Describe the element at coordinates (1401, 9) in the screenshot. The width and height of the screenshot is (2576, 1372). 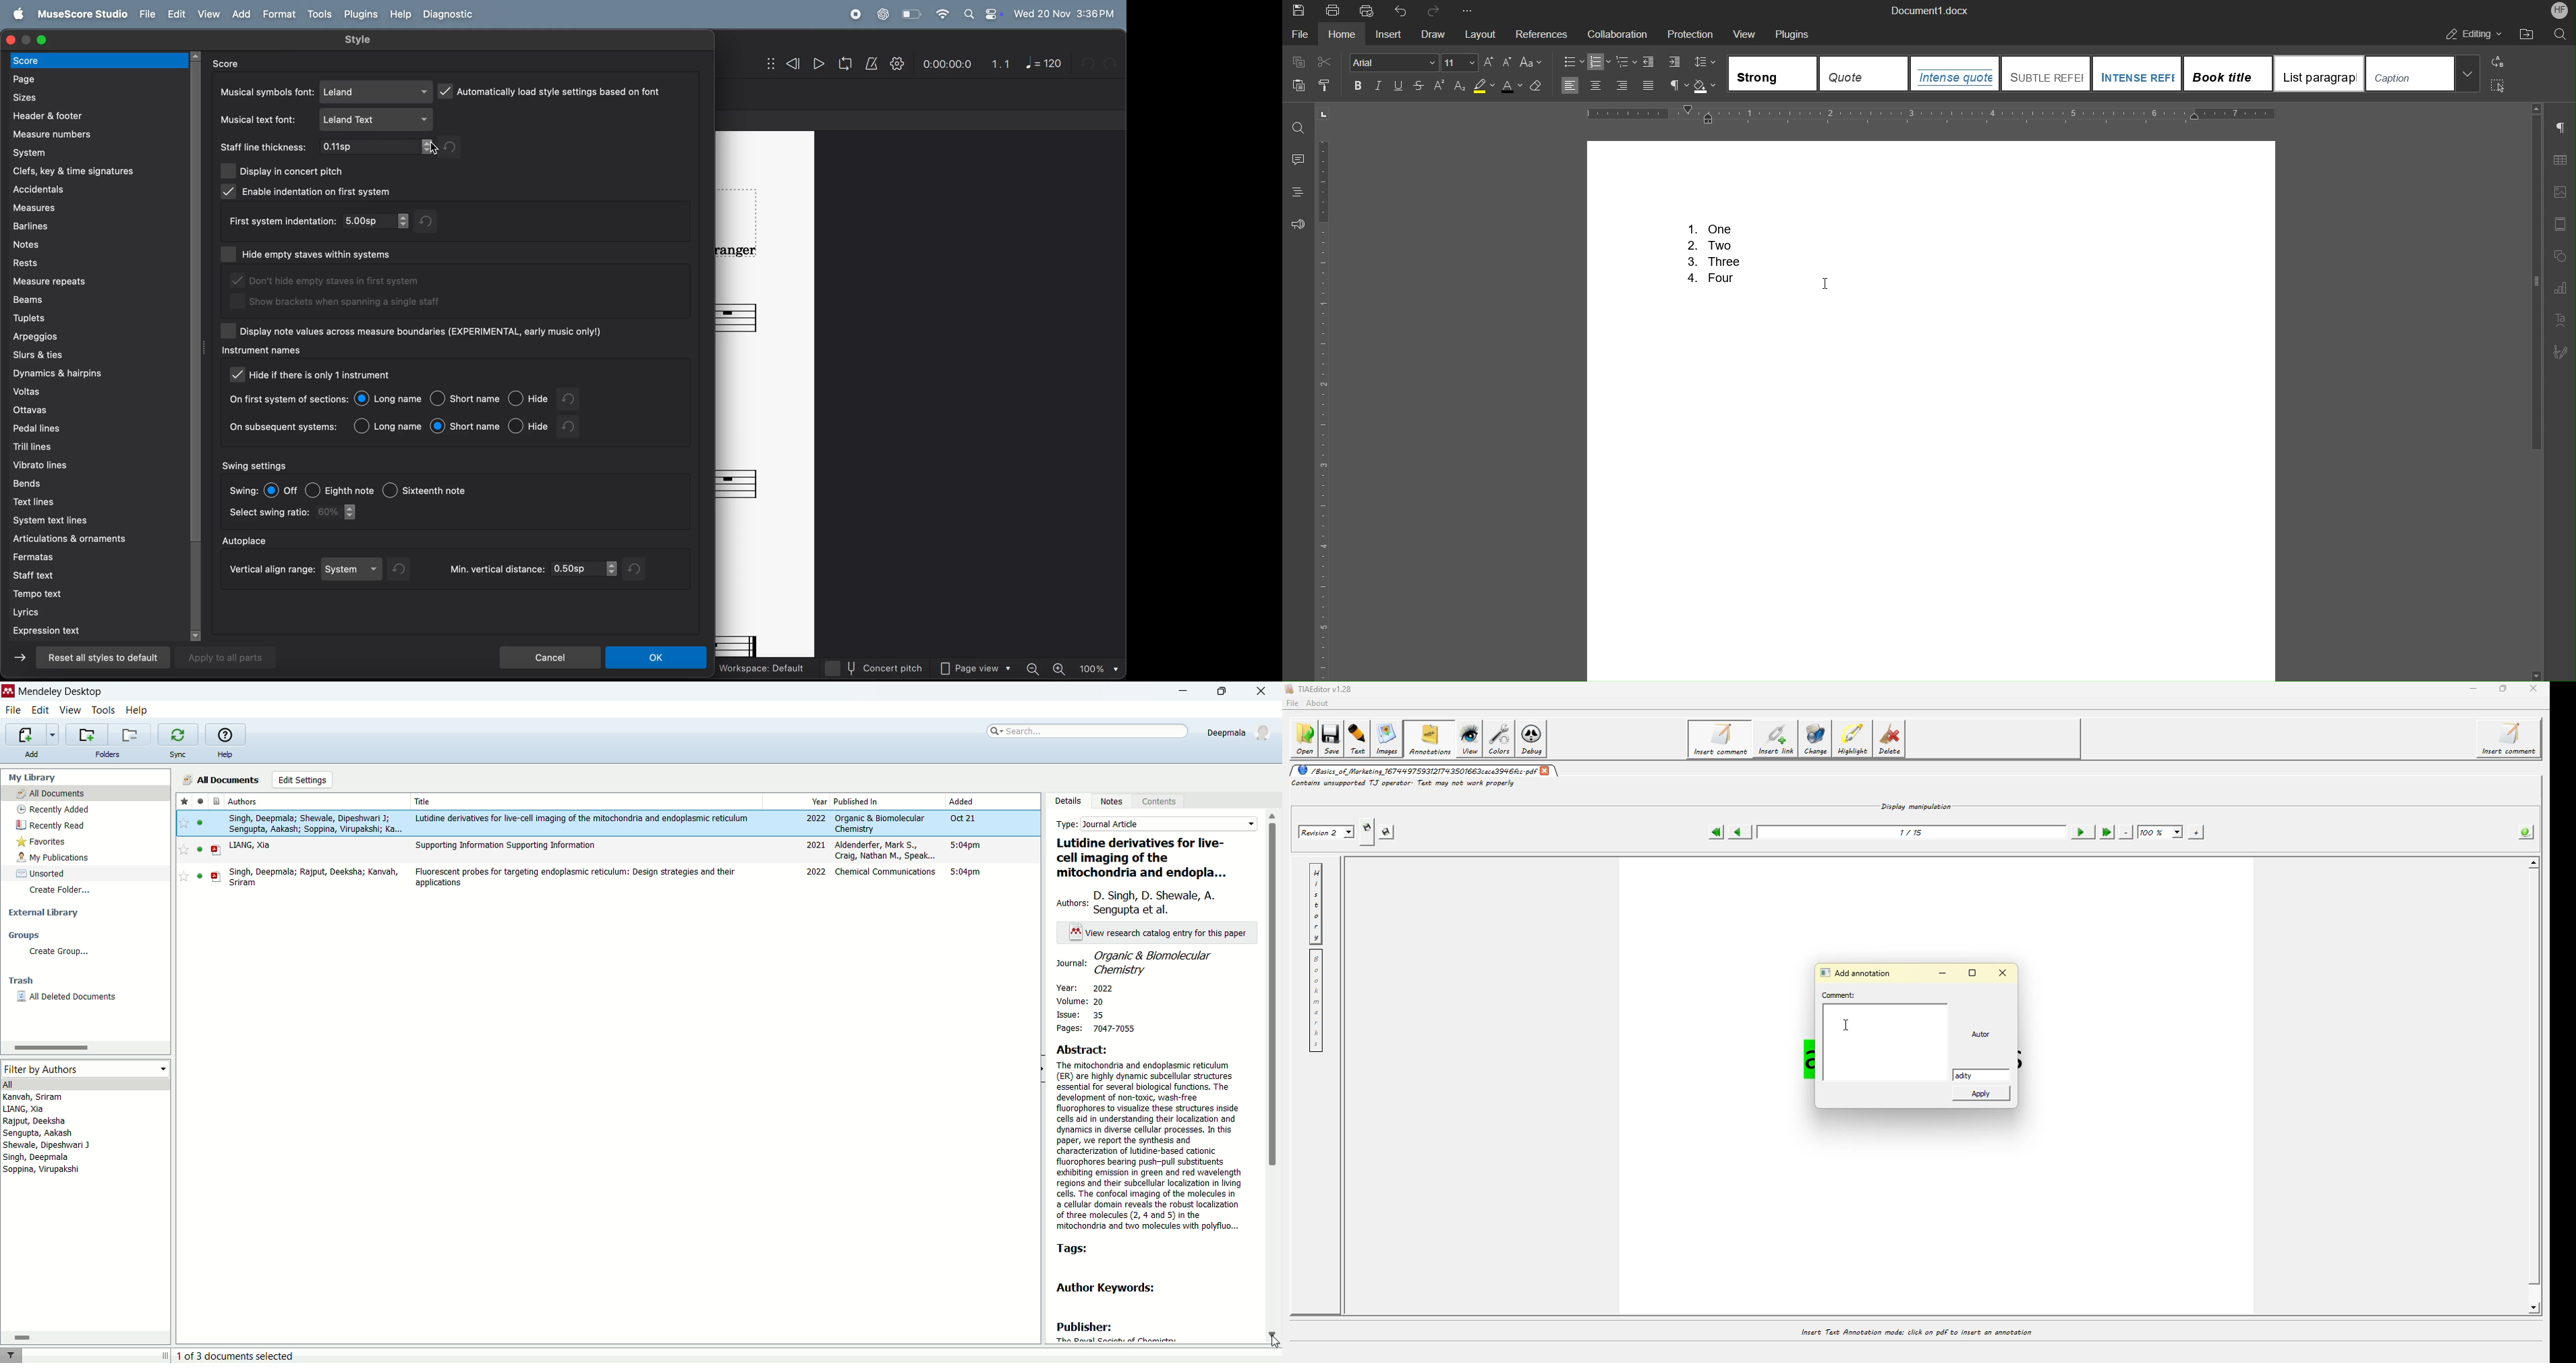
I see `Undo` at that location.